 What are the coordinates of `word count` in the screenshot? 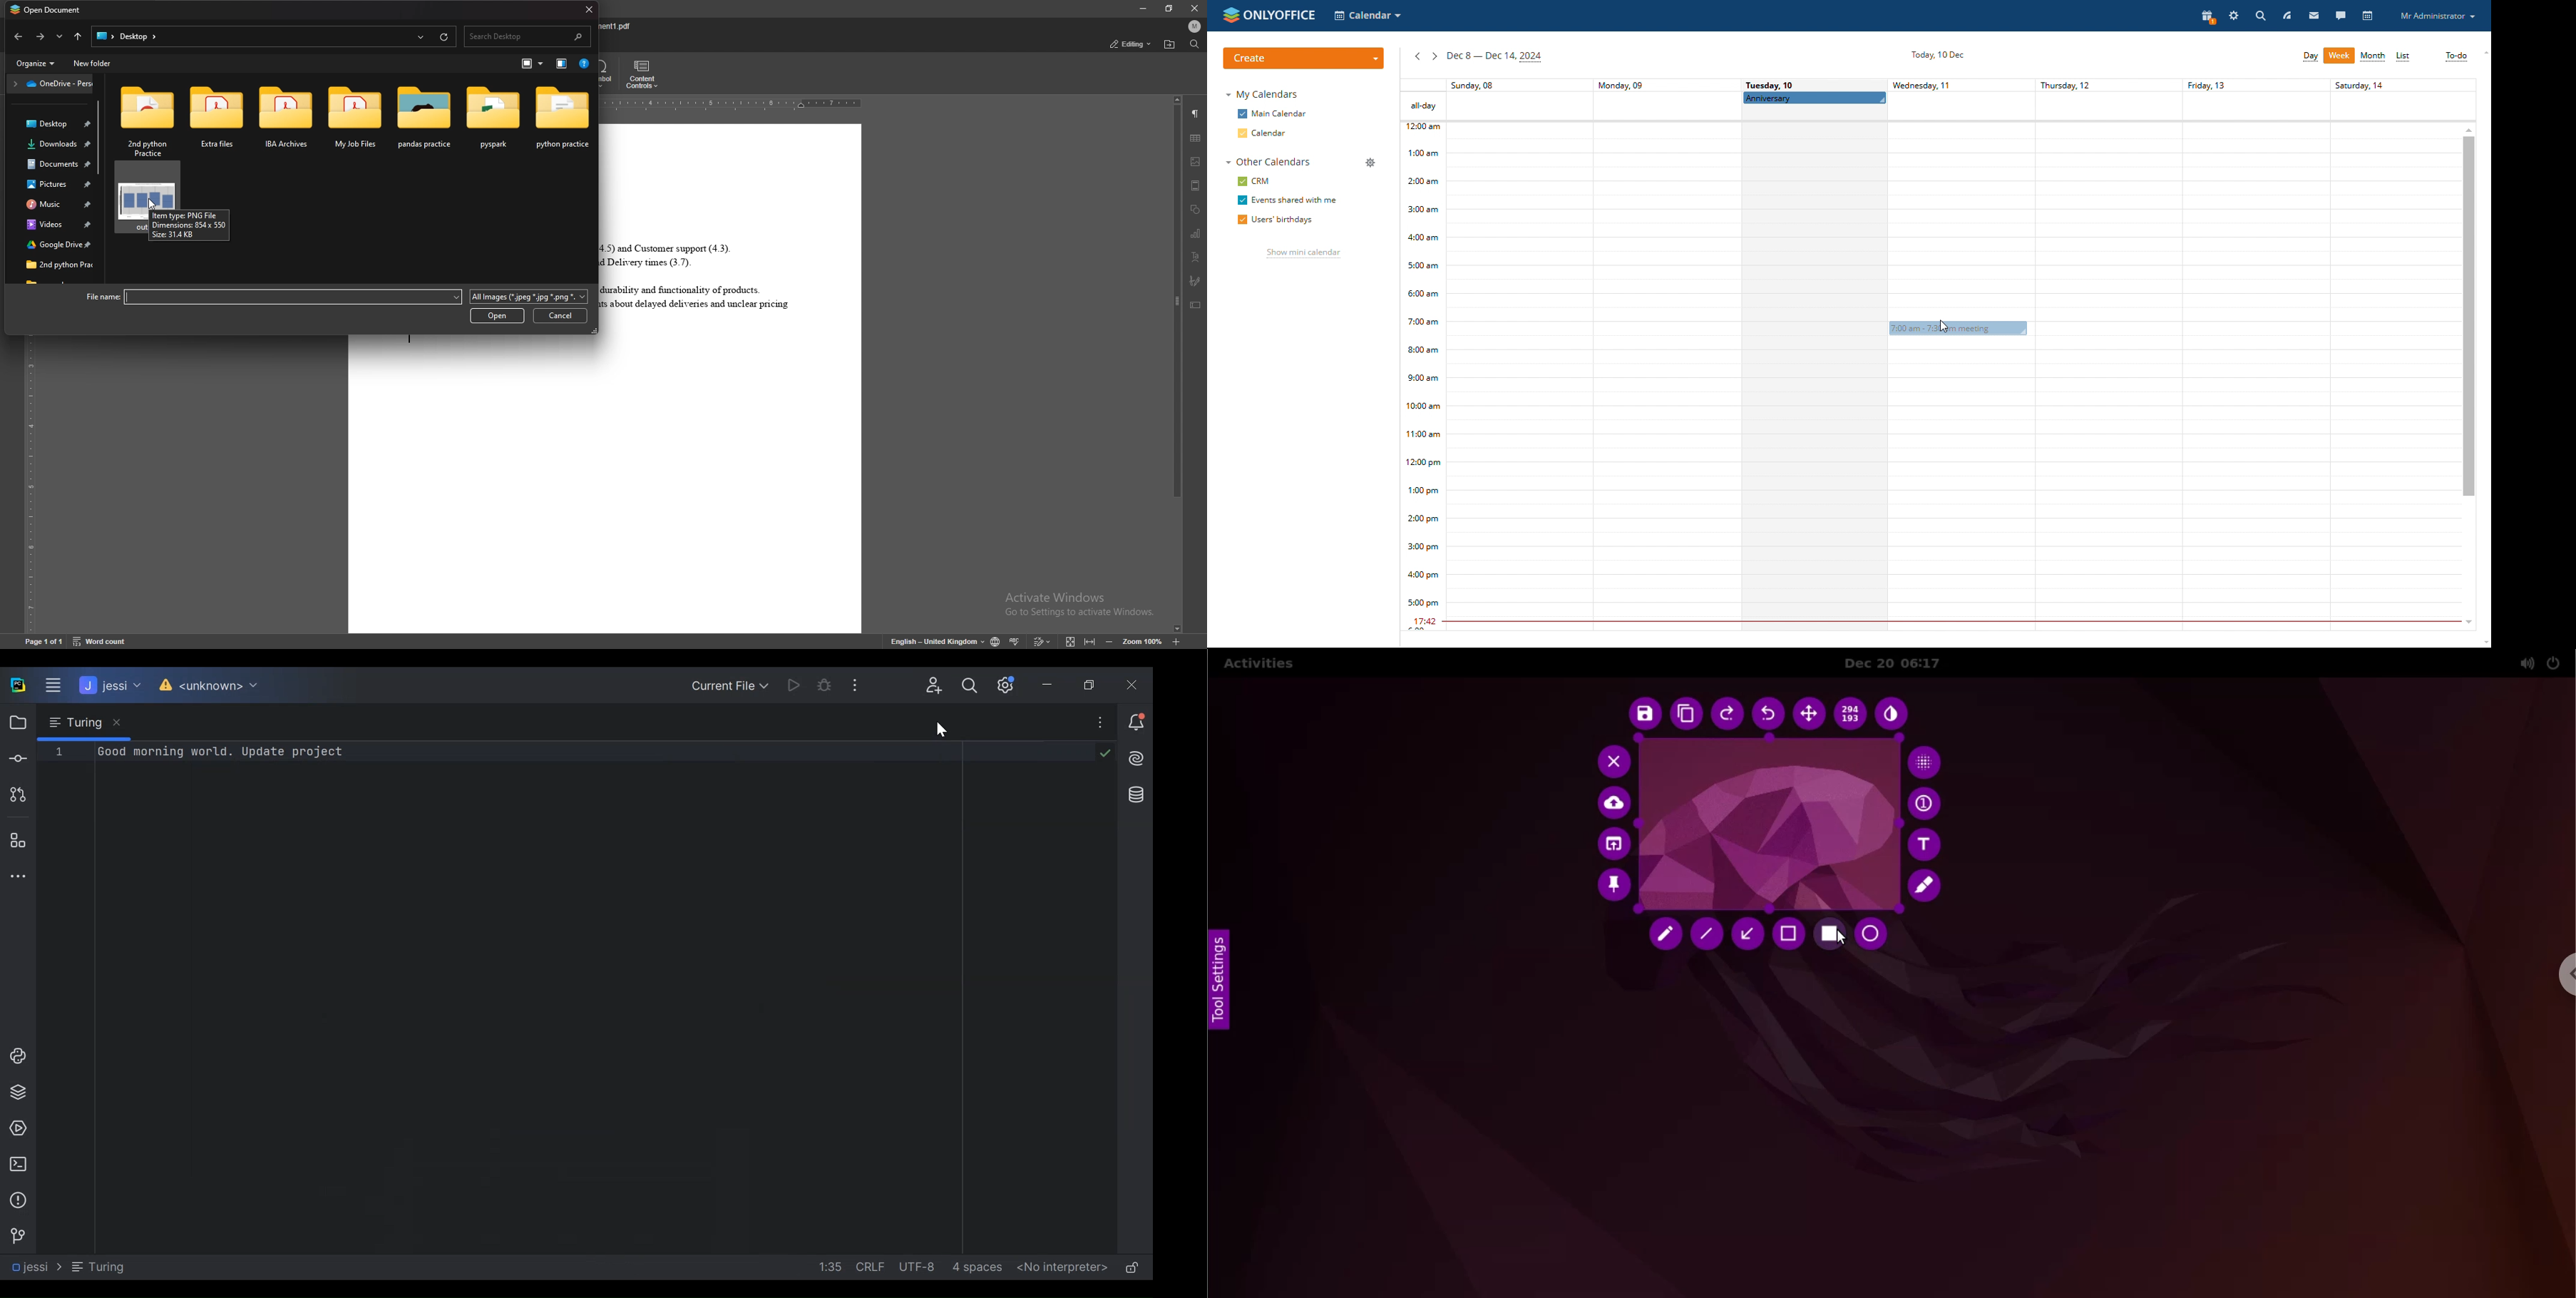 It's located at (101, 641).